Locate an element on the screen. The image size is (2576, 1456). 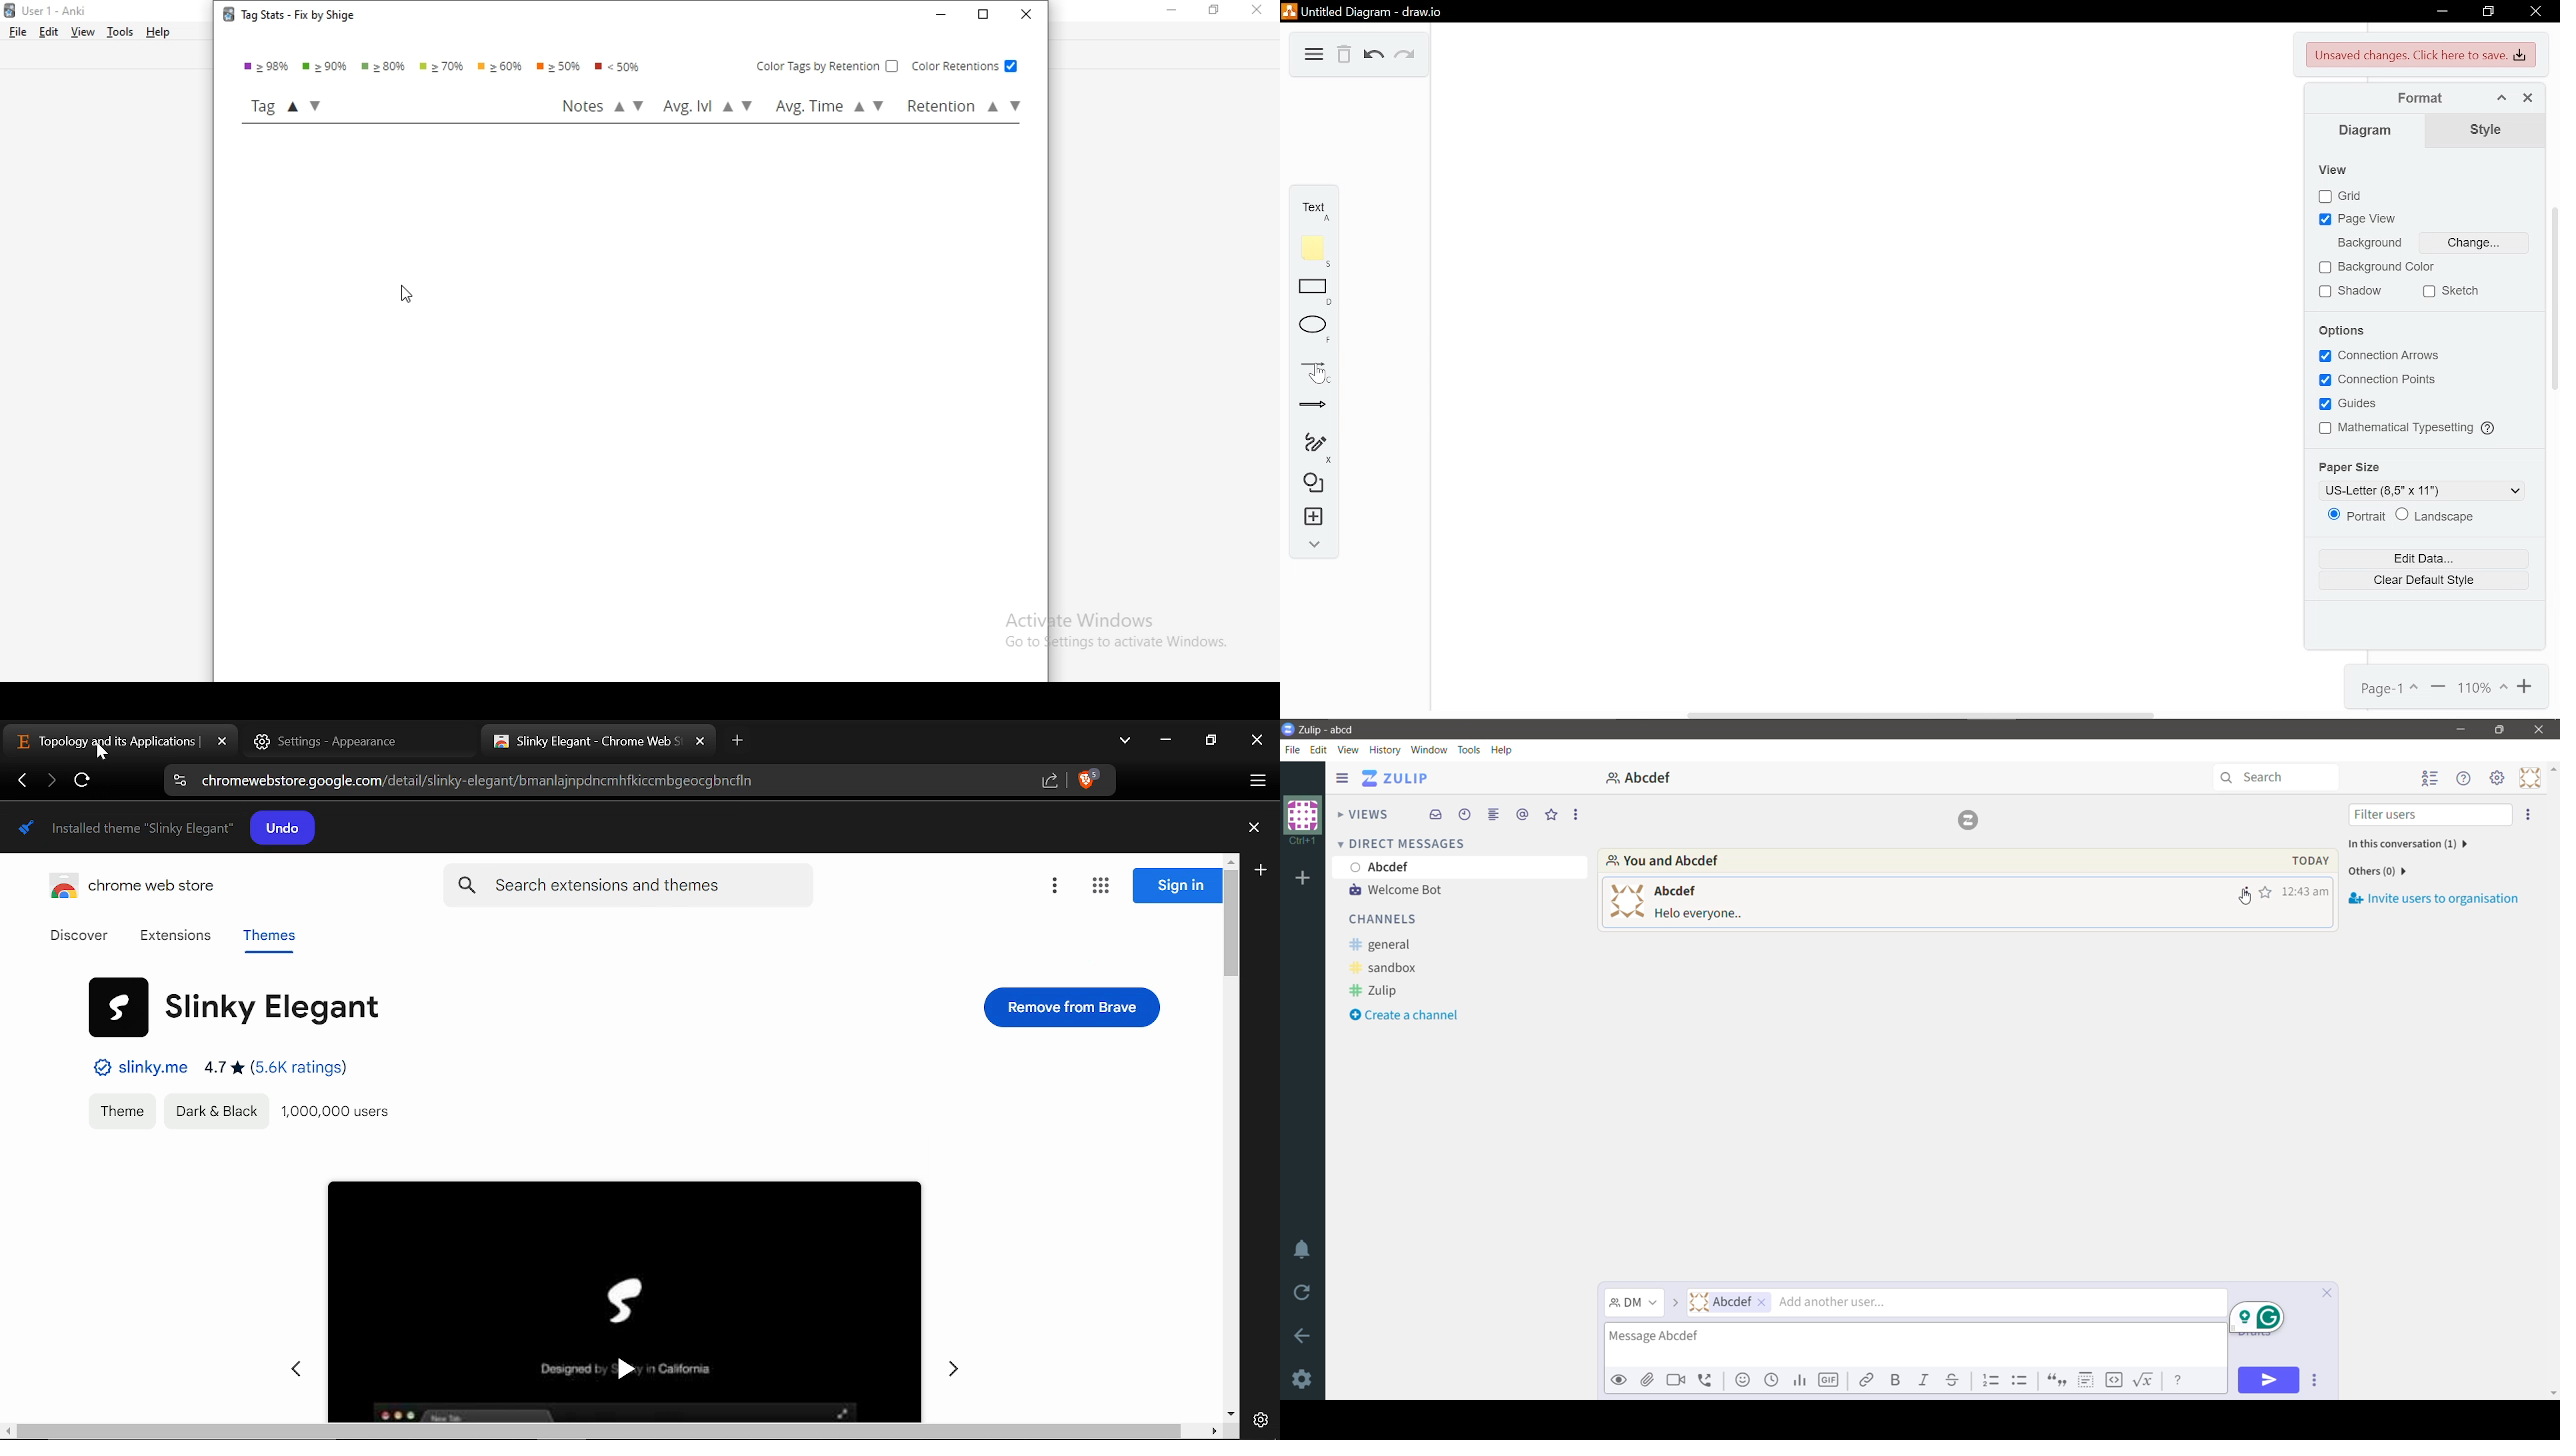
minimise is located at coordinates (941, 16).